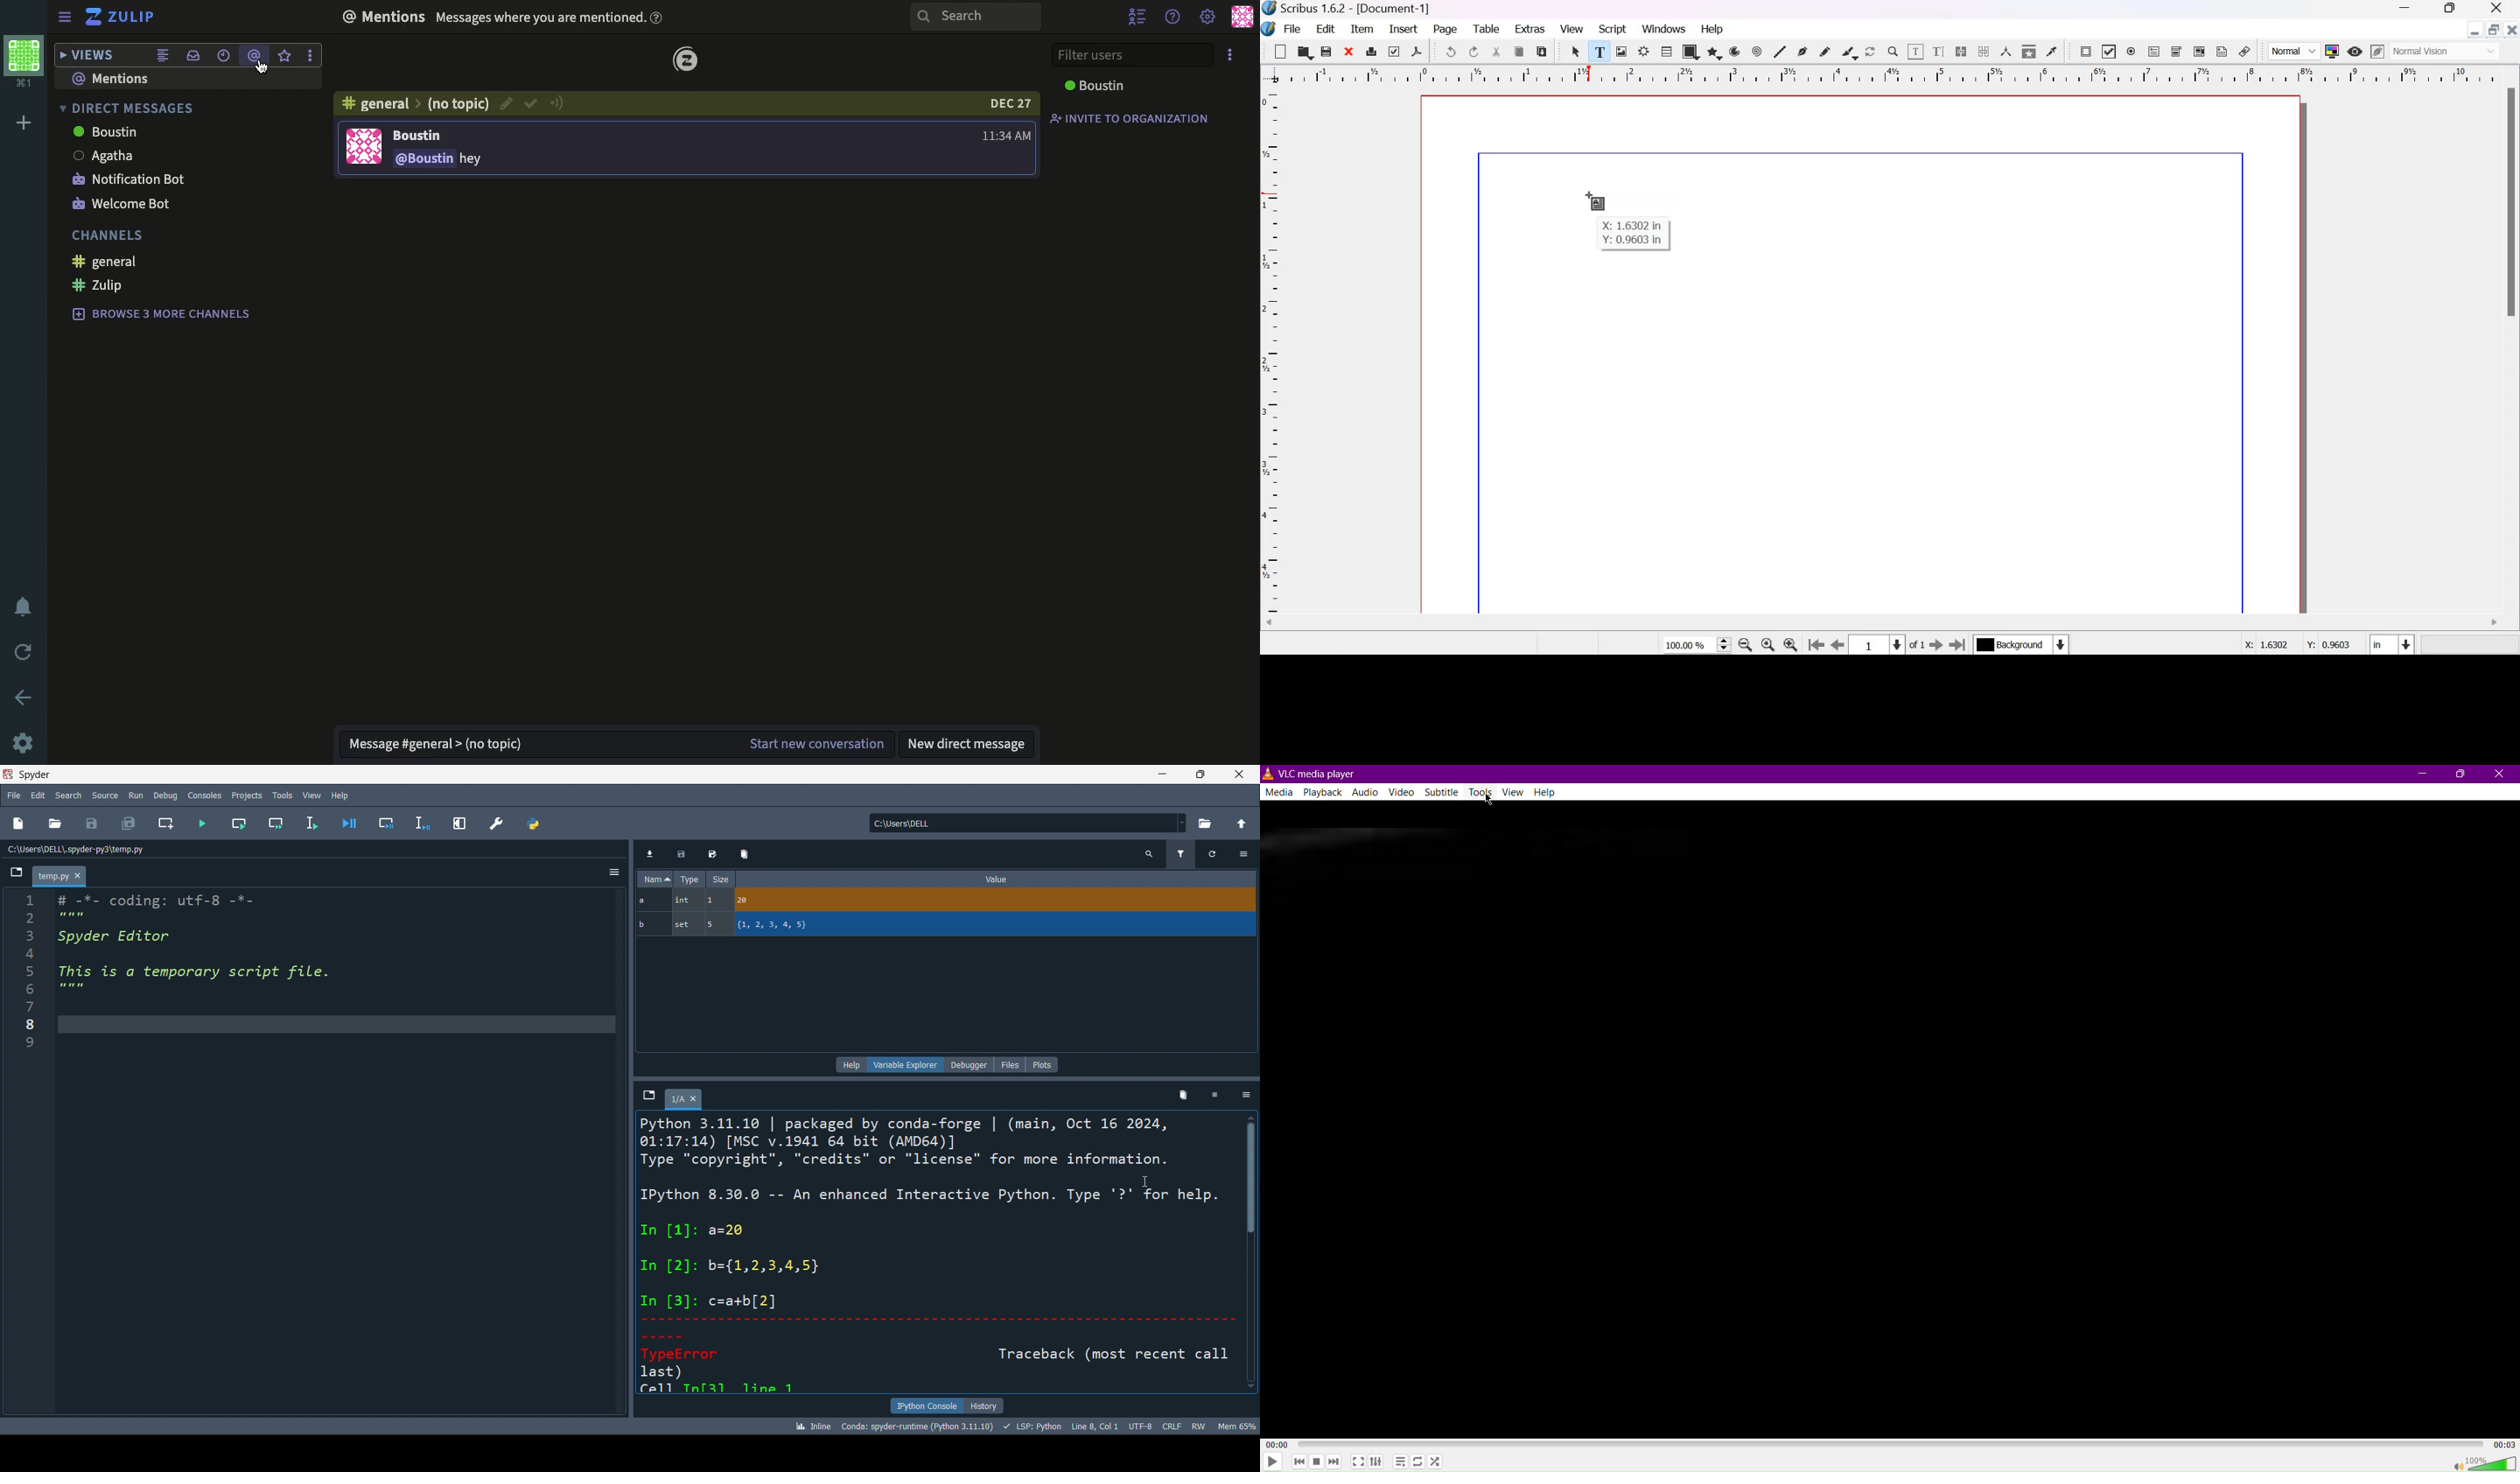 The height and width of the screenshot is (1484, 2520). I want to click on notification, so click(27, 606).